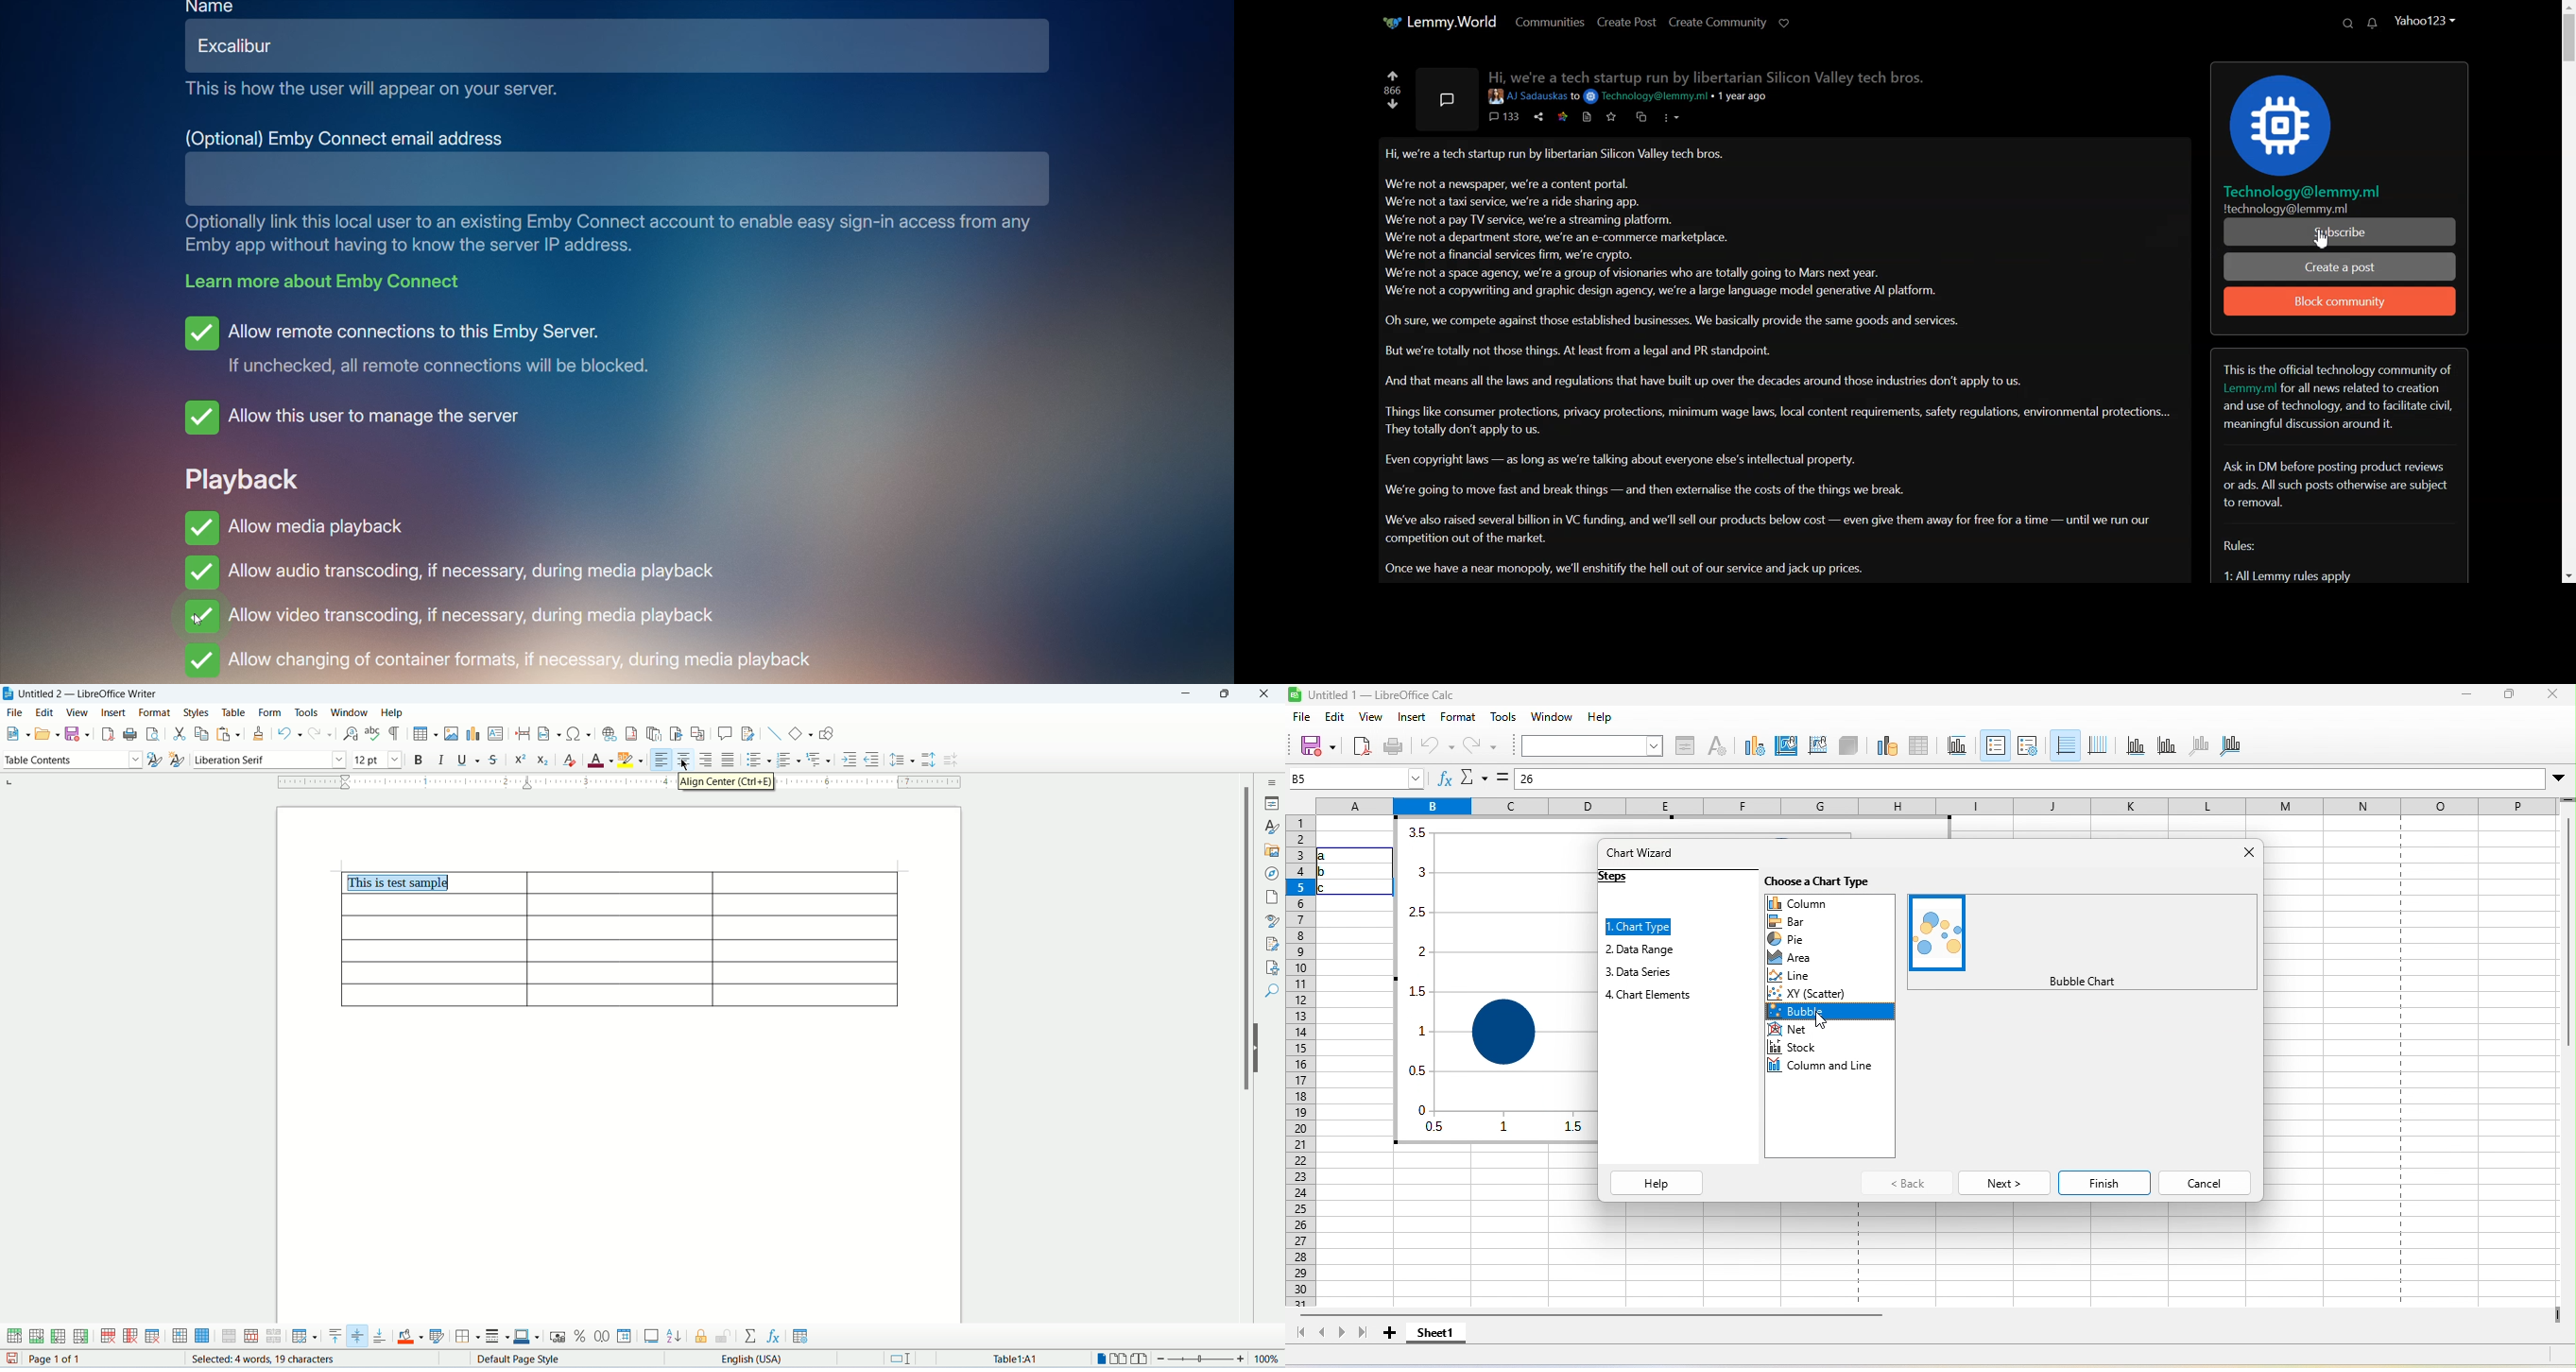  I want to click on choose a chart type, so click(1824, 881).